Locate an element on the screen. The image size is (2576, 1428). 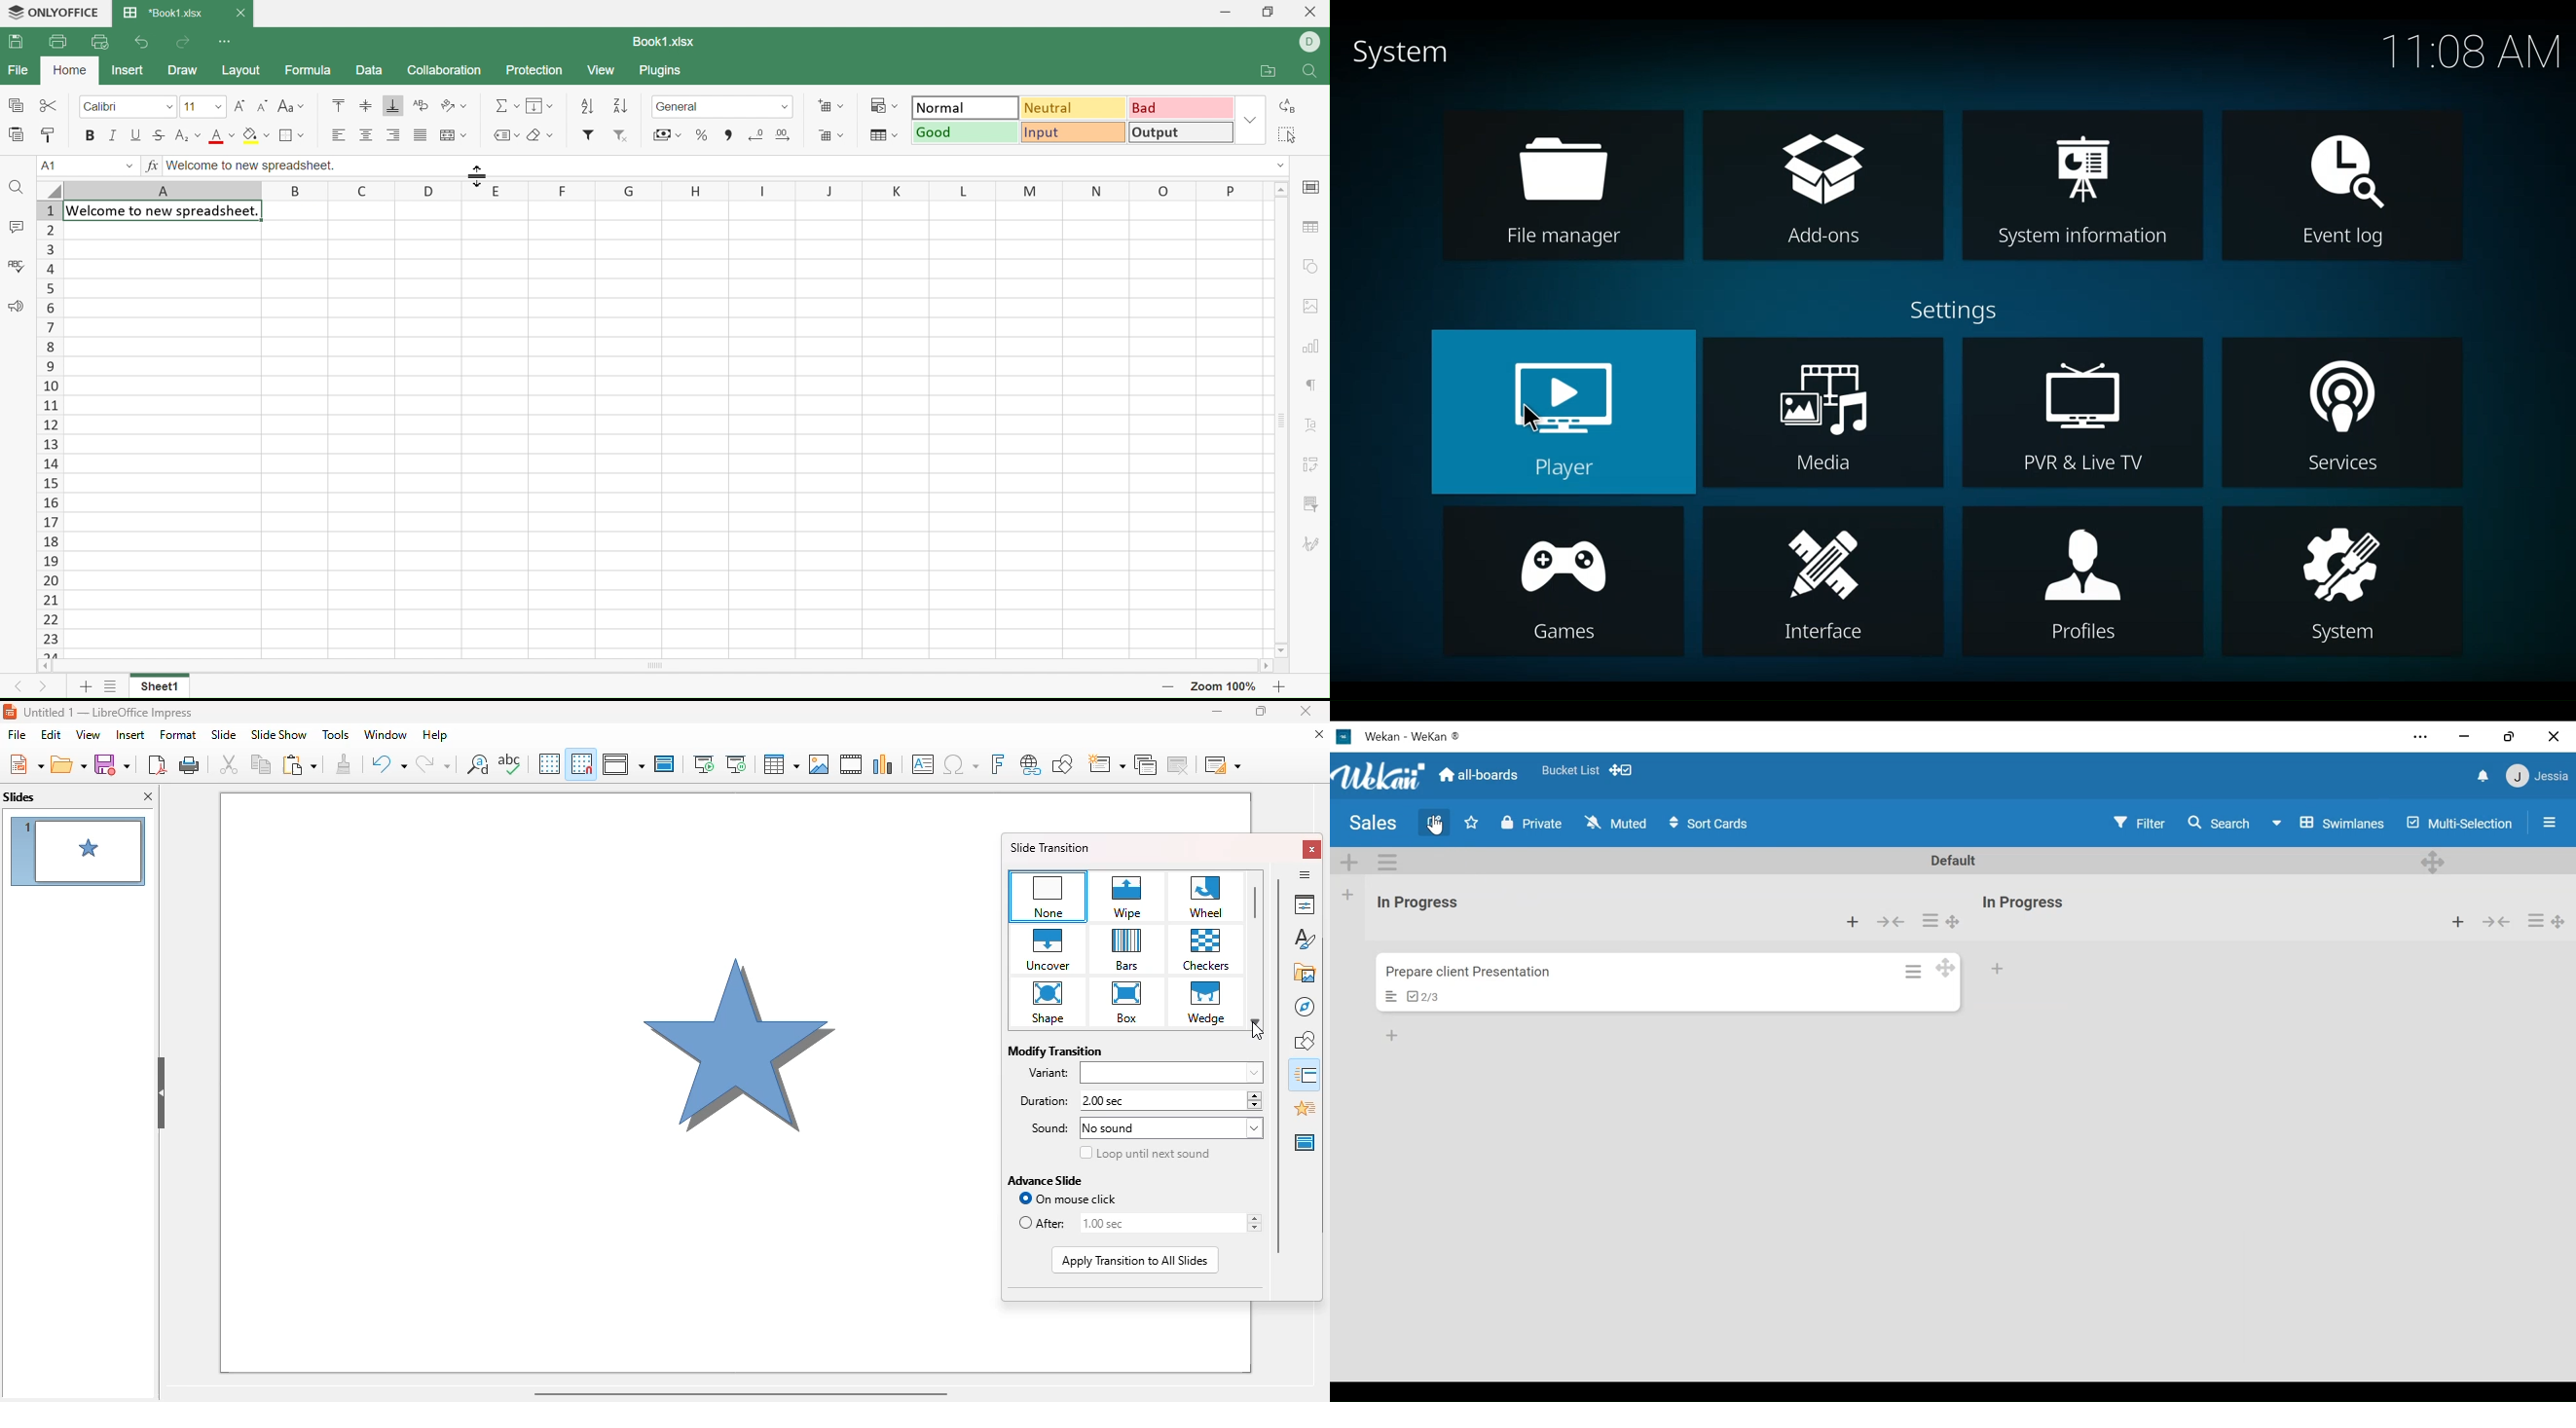
Accounting style is located at coordinates (667, 134).